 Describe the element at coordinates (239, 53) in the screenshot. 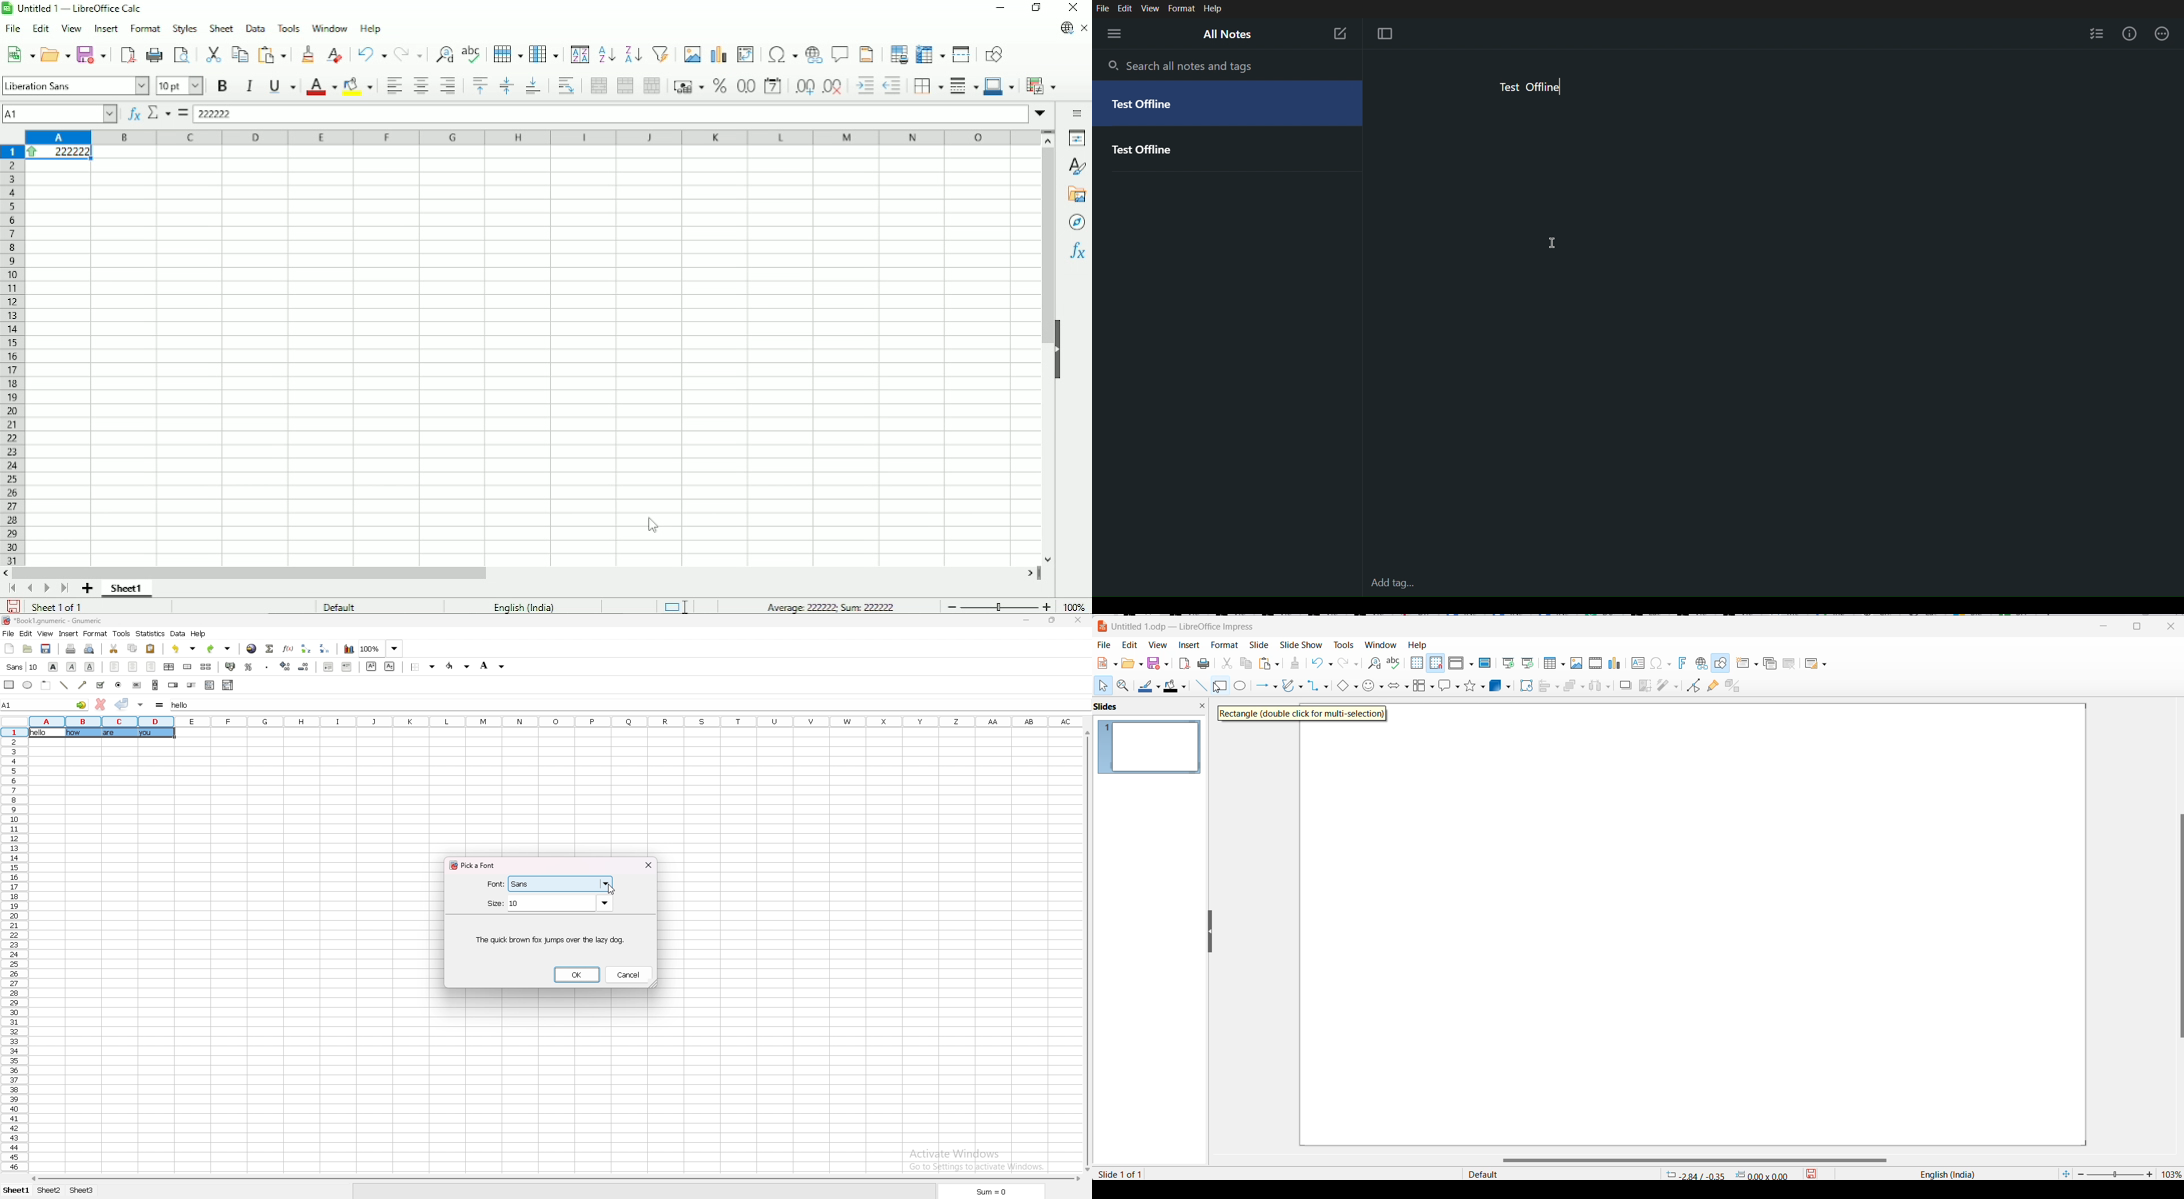

I see `Copy` at that location.